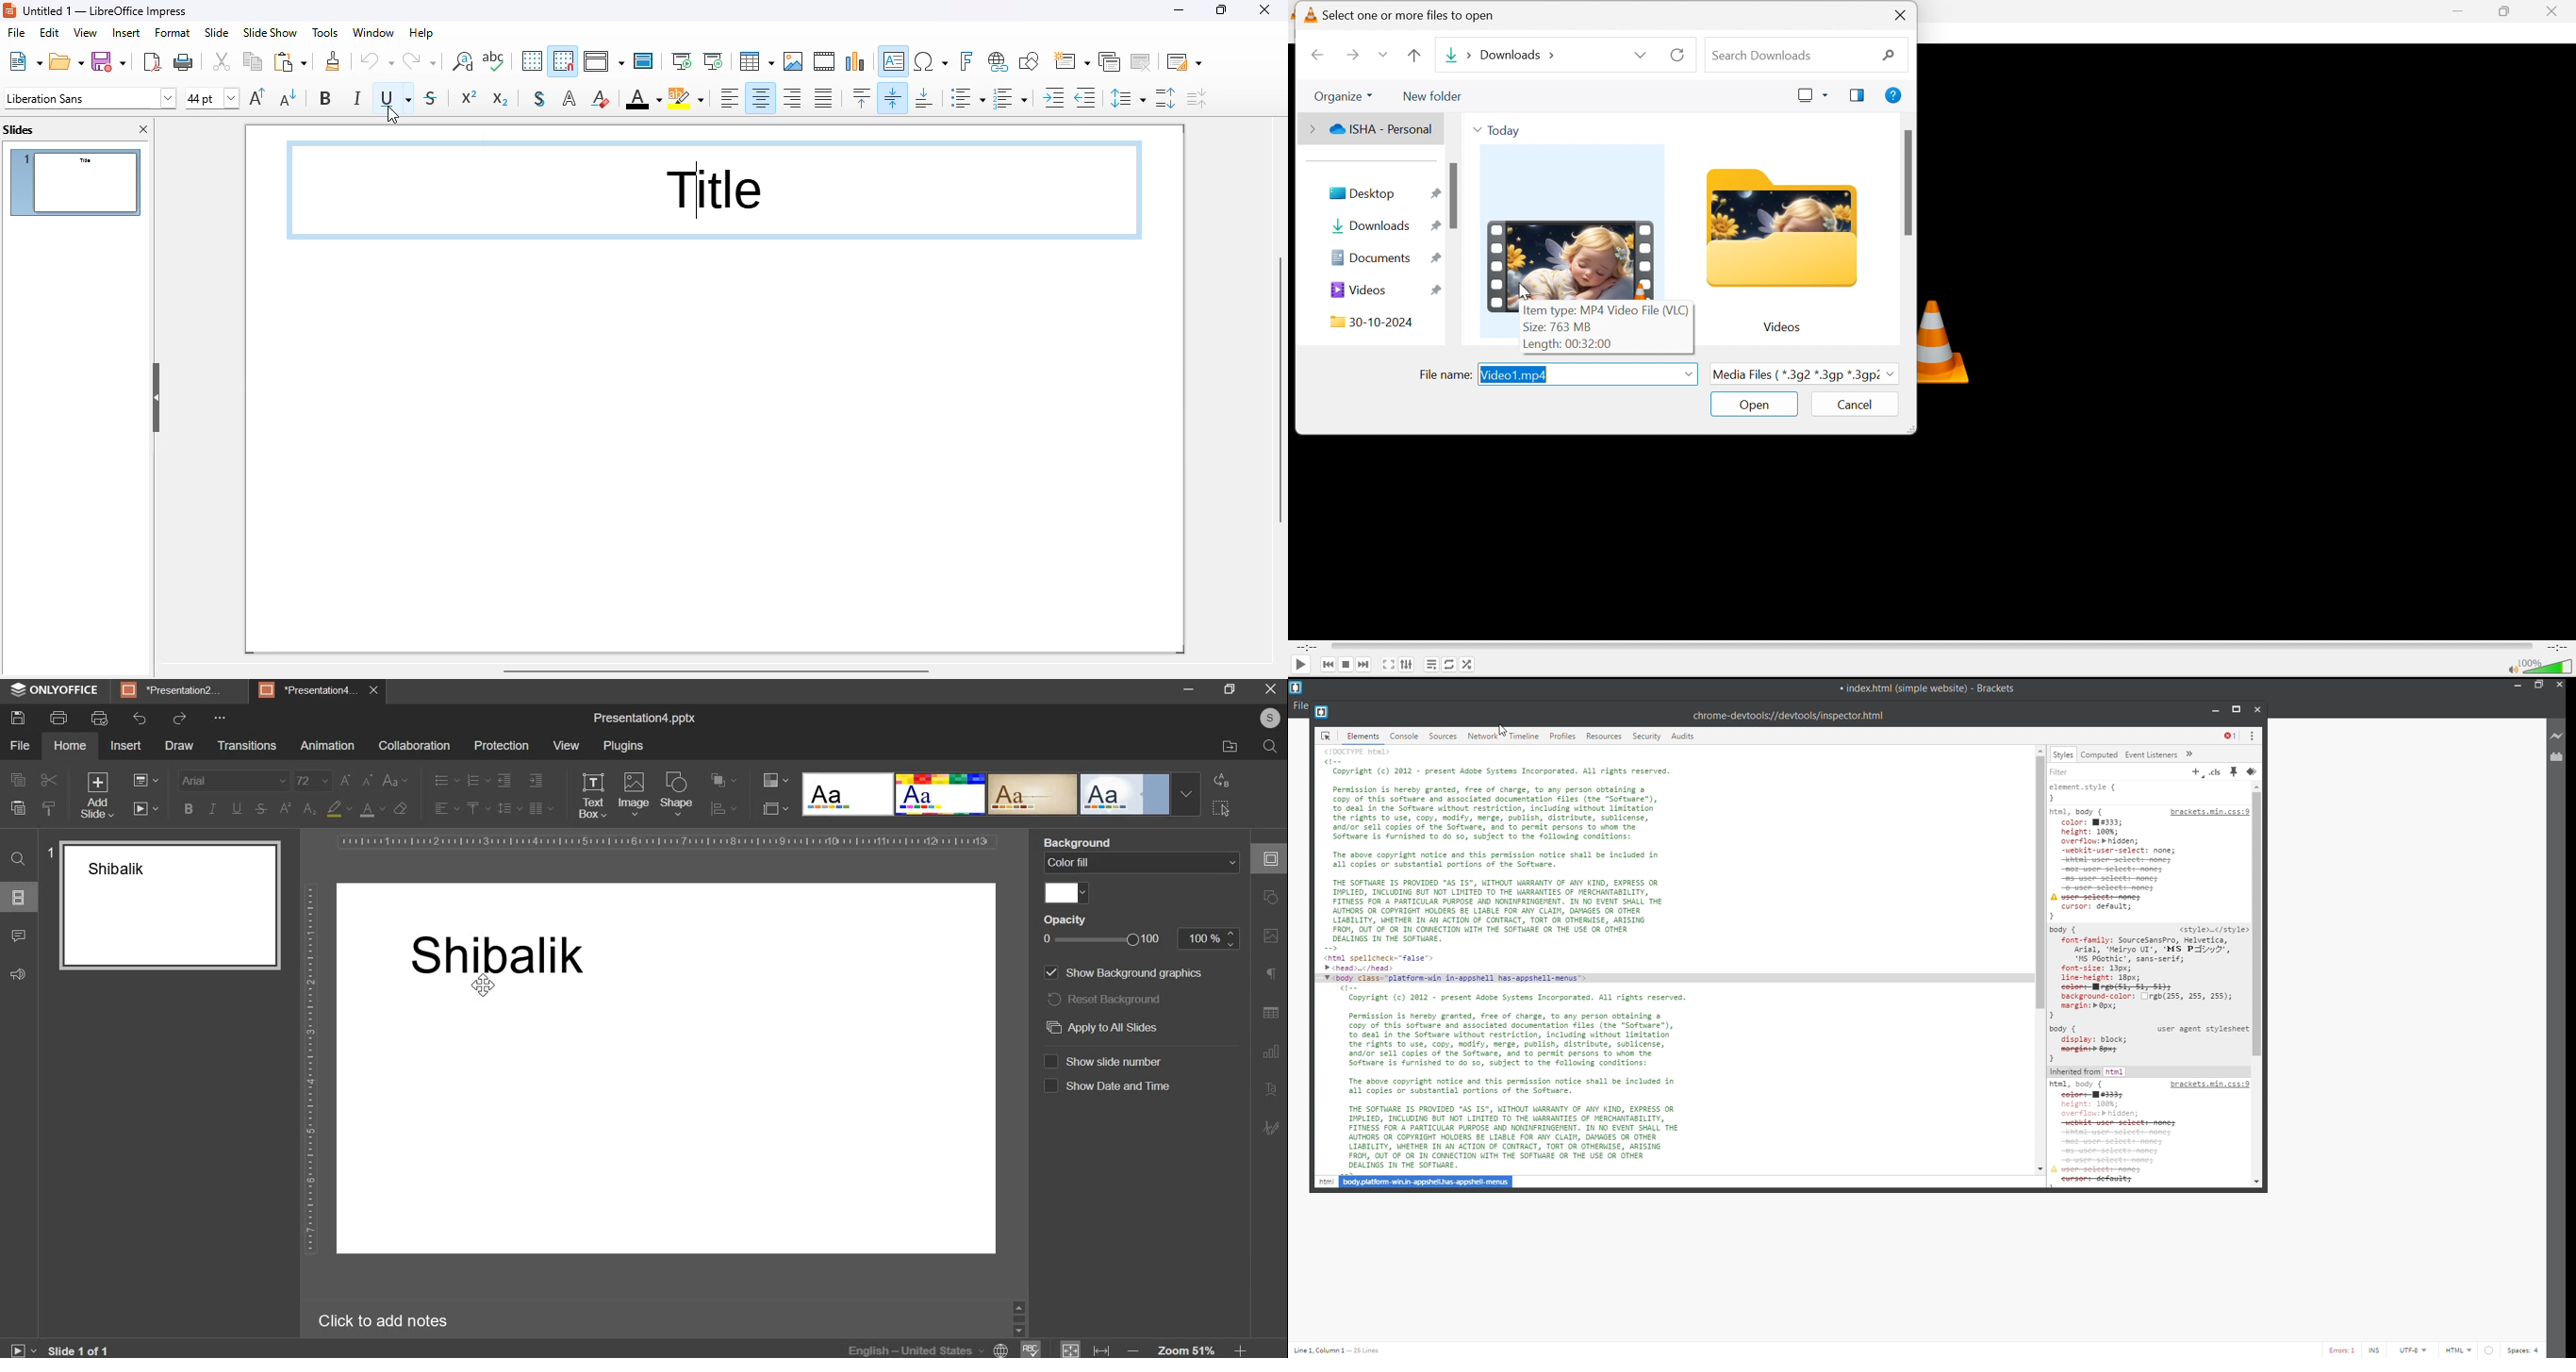  What do you see at coordinates (723, 810) in the screenshot?
I see `align` at bounding box center [723, 810].